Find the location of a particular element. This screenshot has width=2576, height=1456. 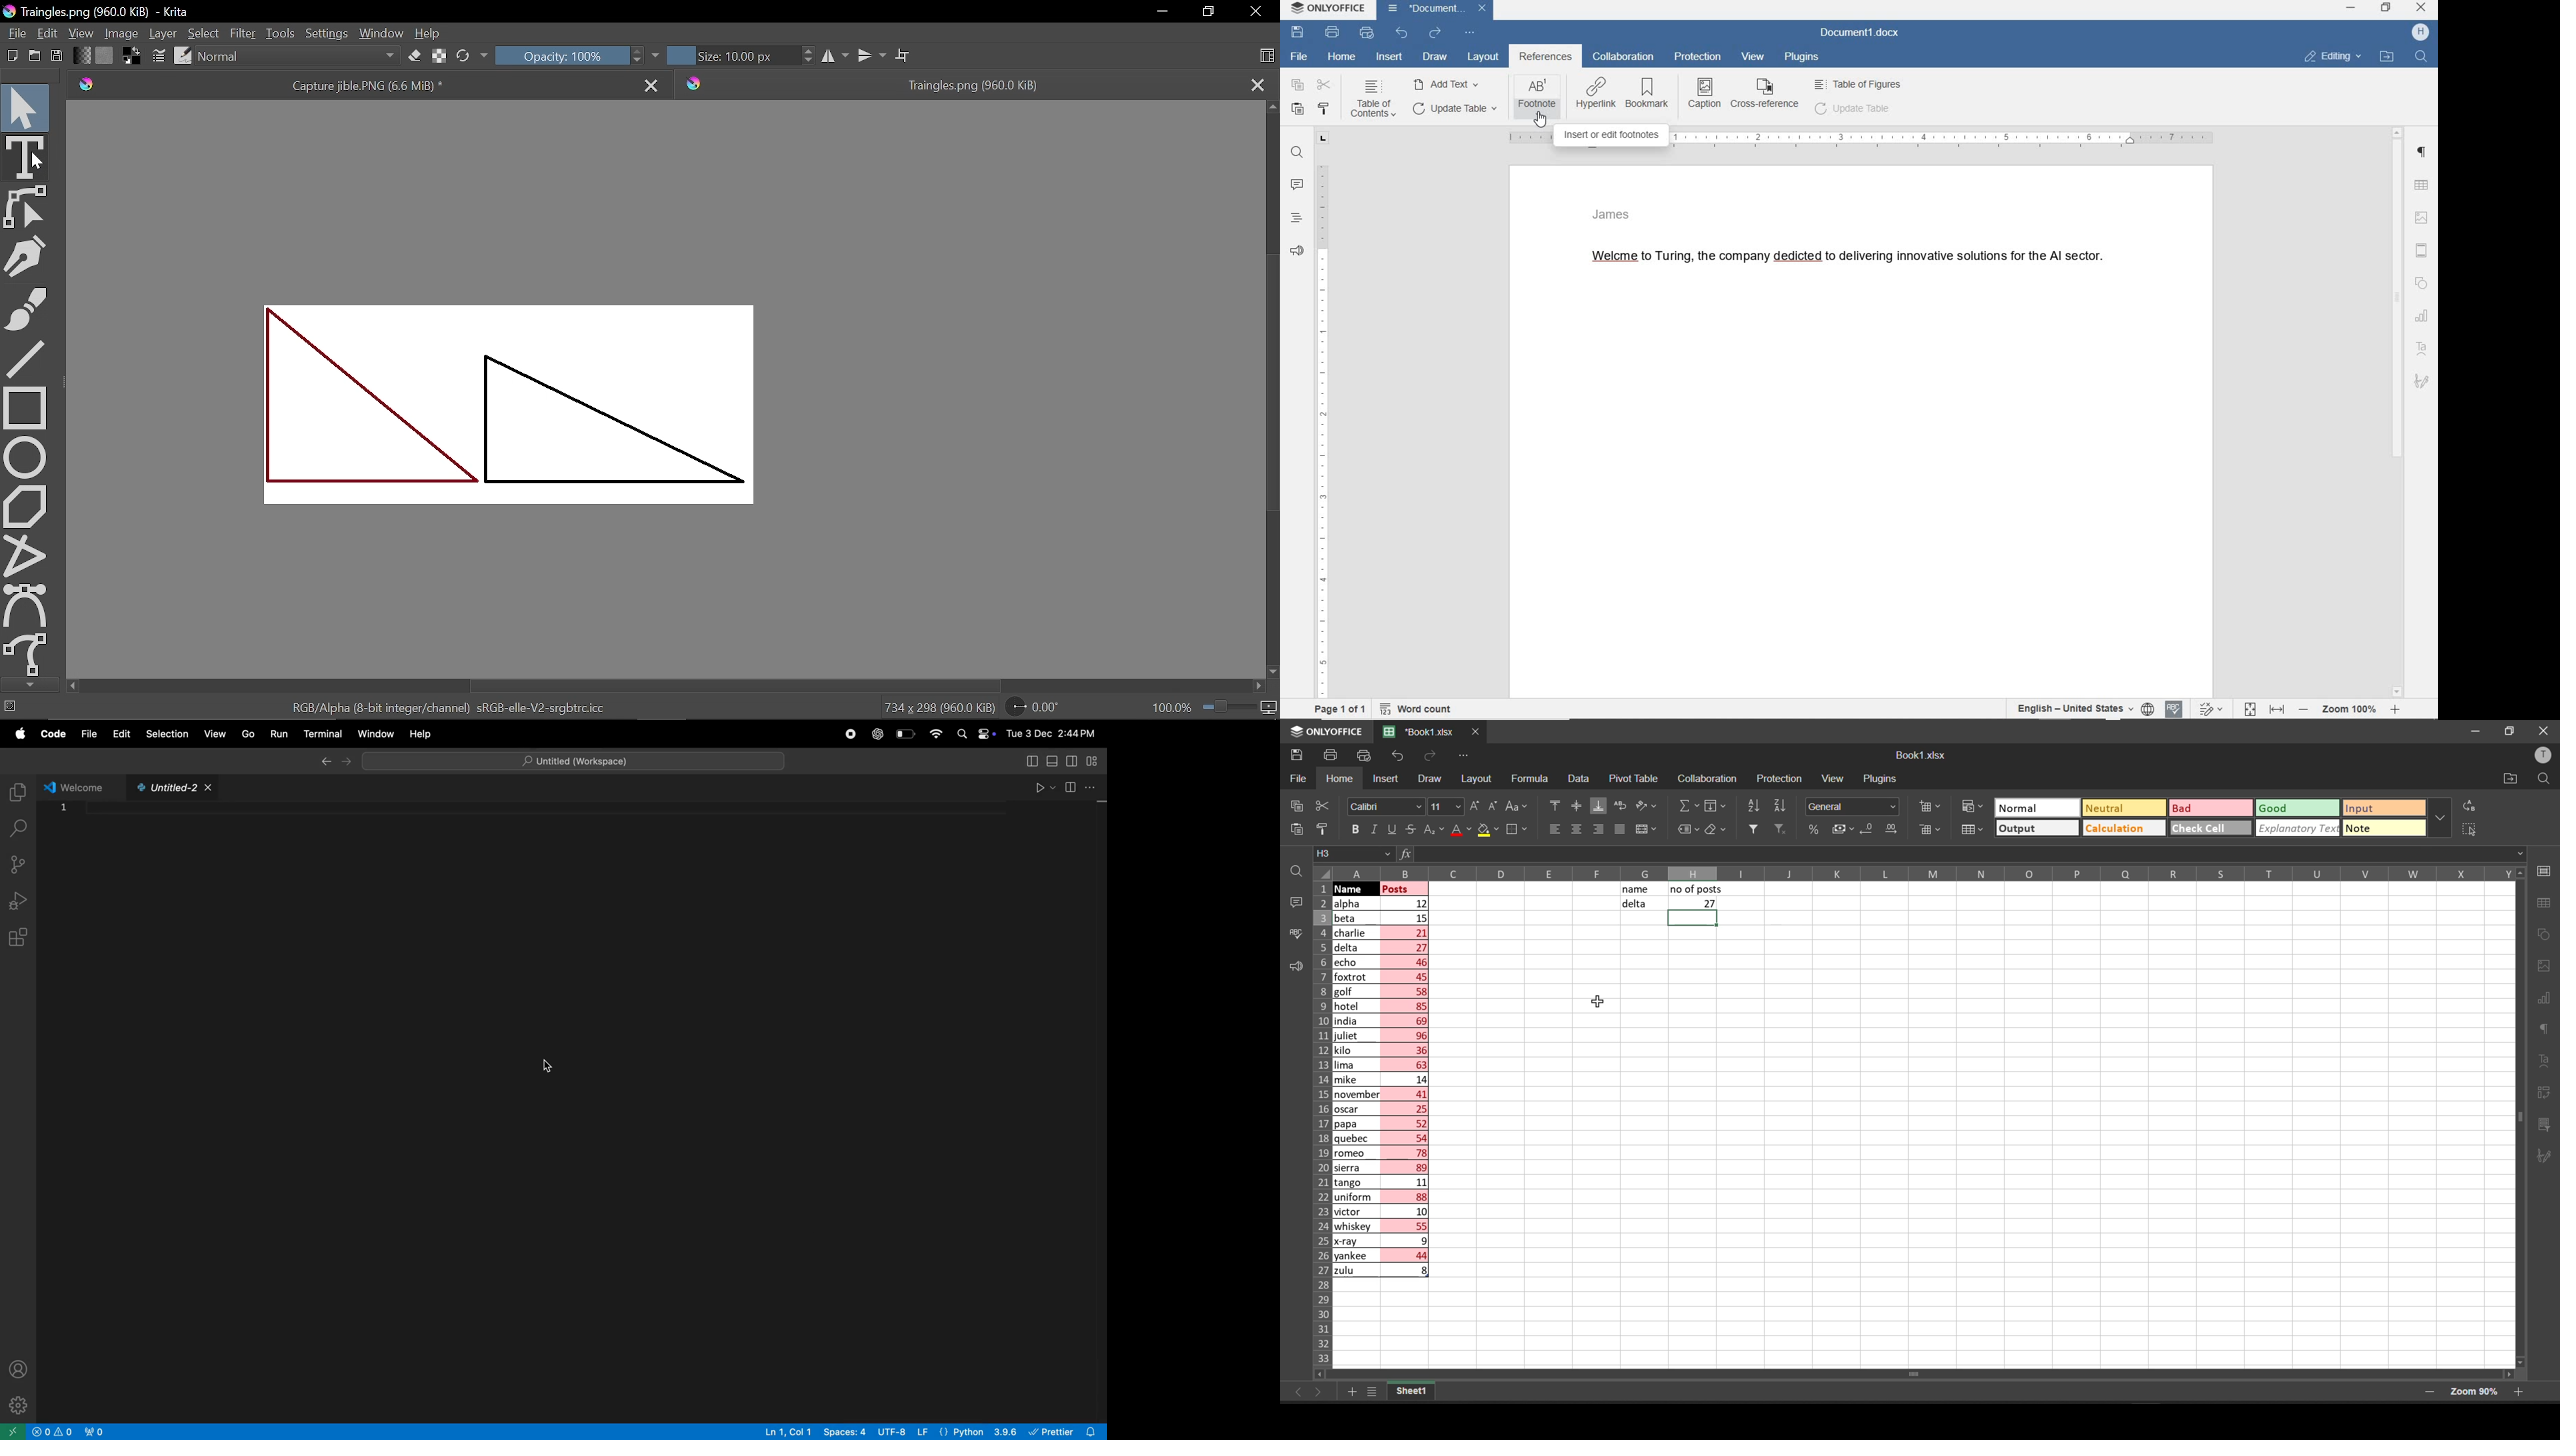

Bezier curve tool is located at coordinates (27, 605).